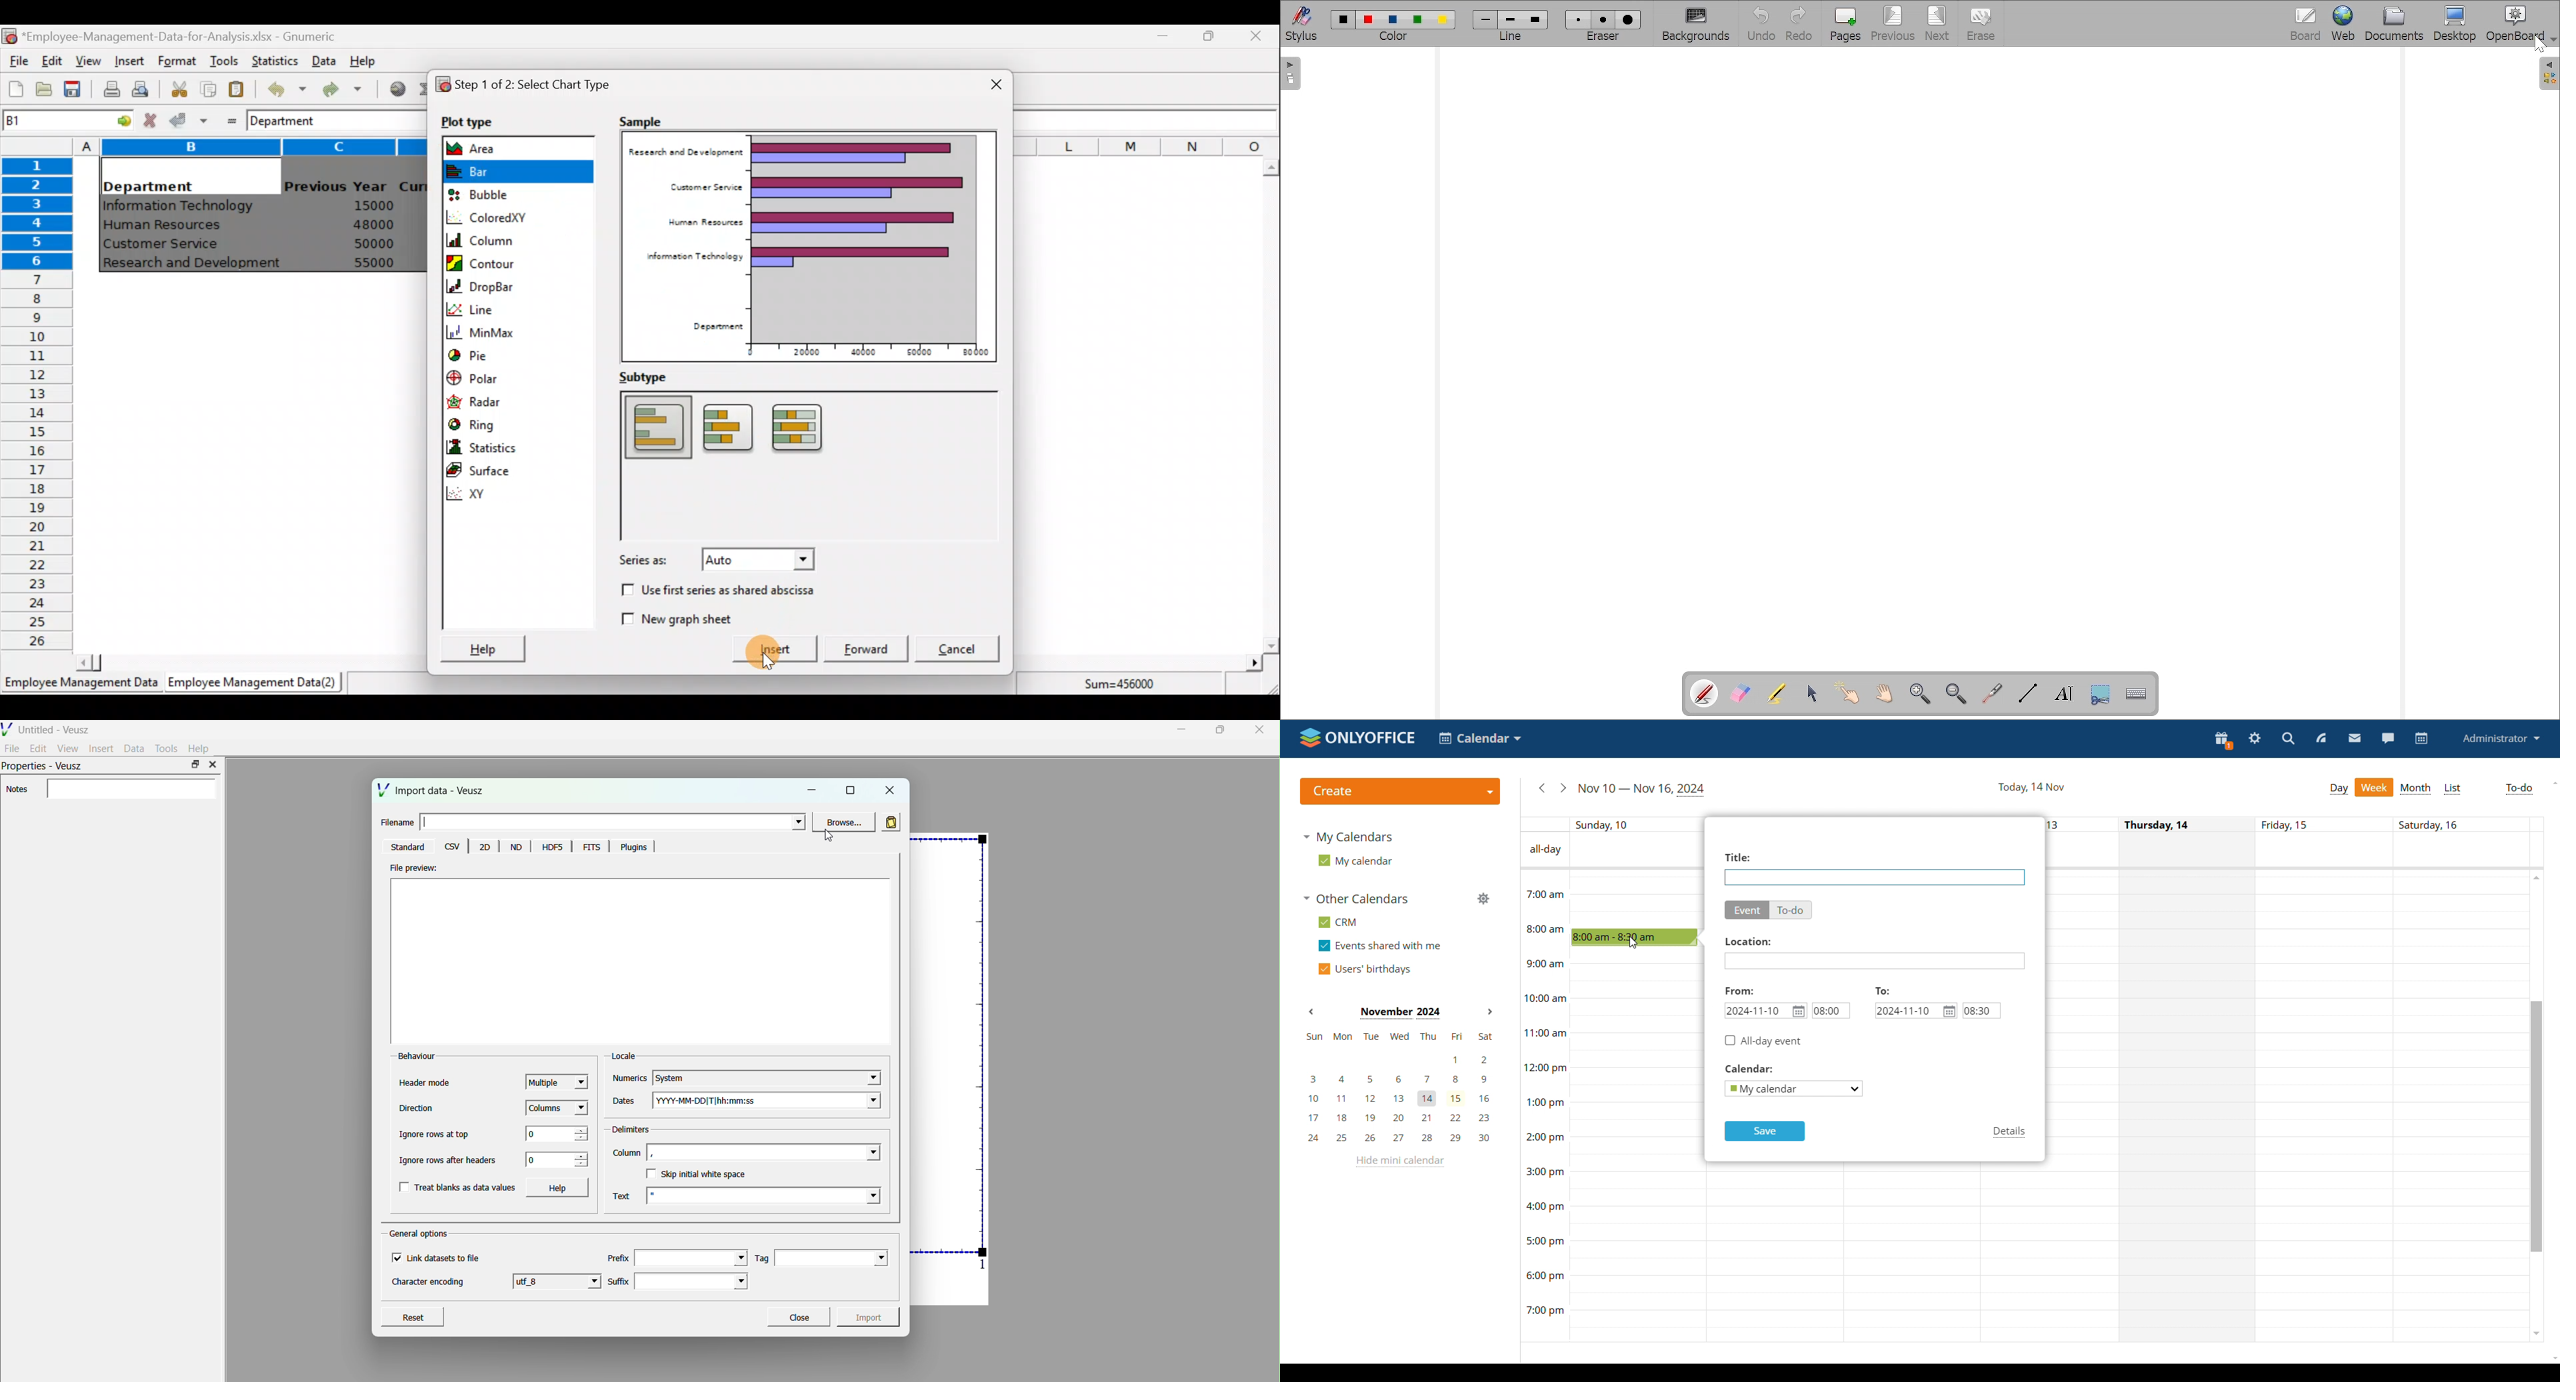 The image size is (2576, 1400). I want to click on details, so click(2008, 1133).